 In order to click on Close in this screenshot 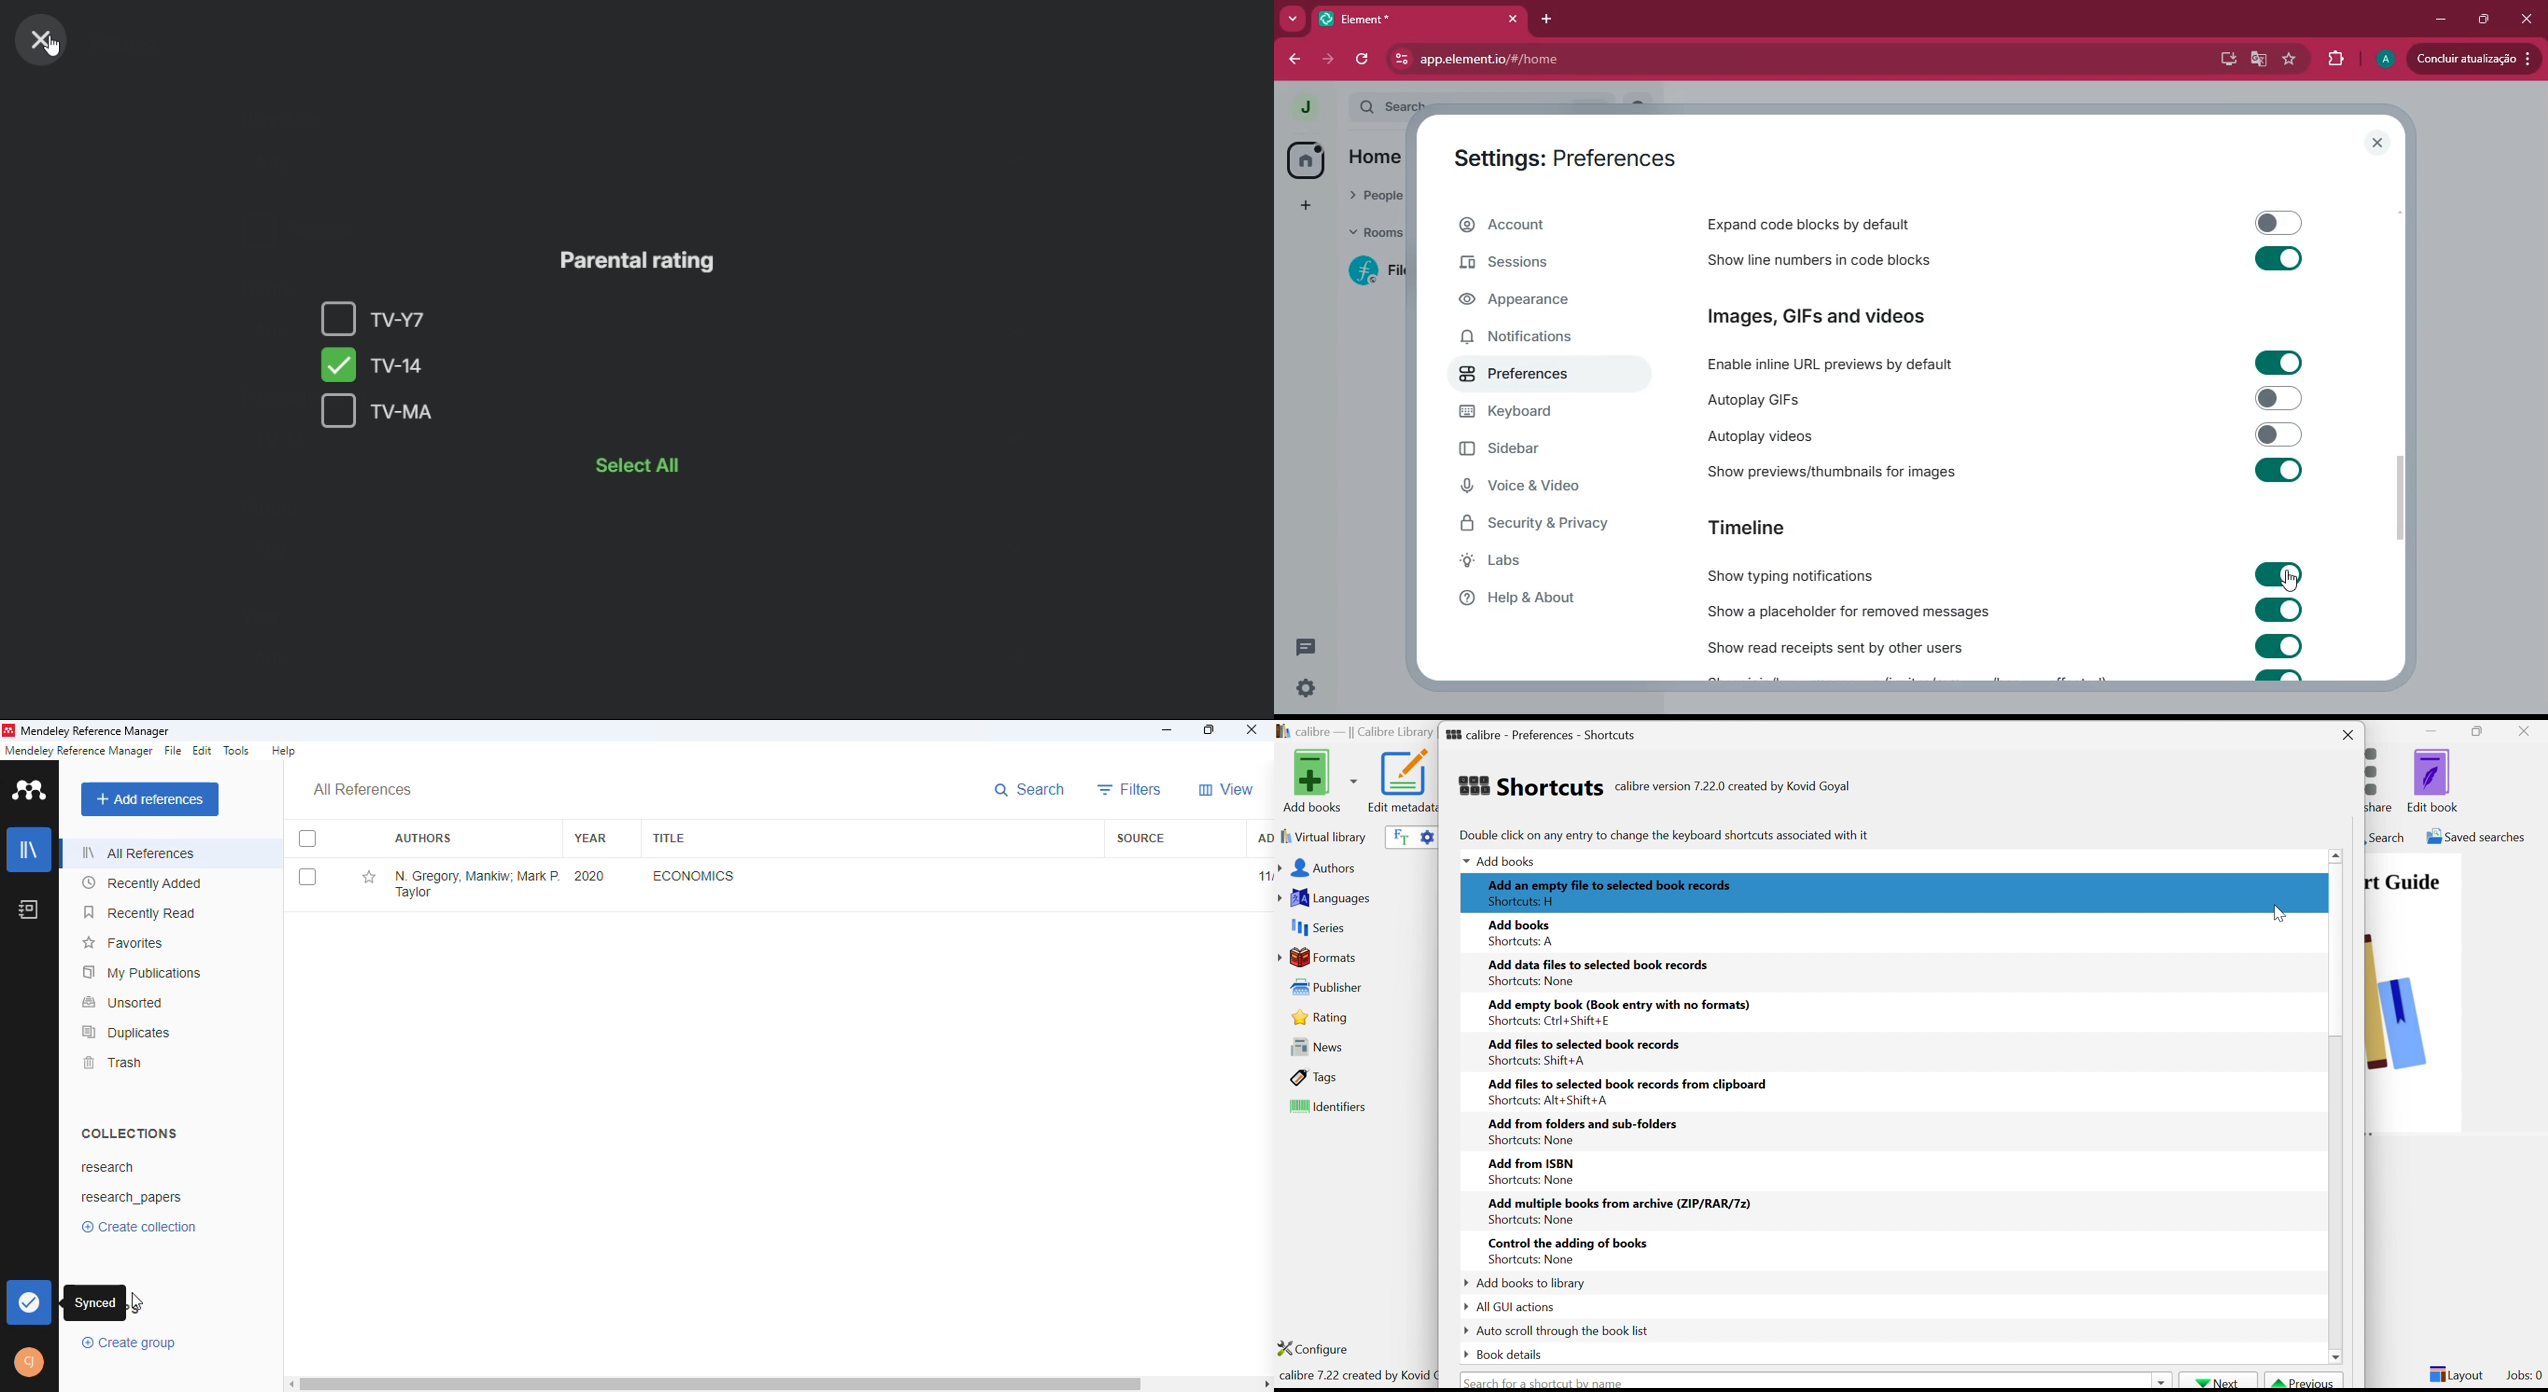, I will do `click(2527, 731)`.